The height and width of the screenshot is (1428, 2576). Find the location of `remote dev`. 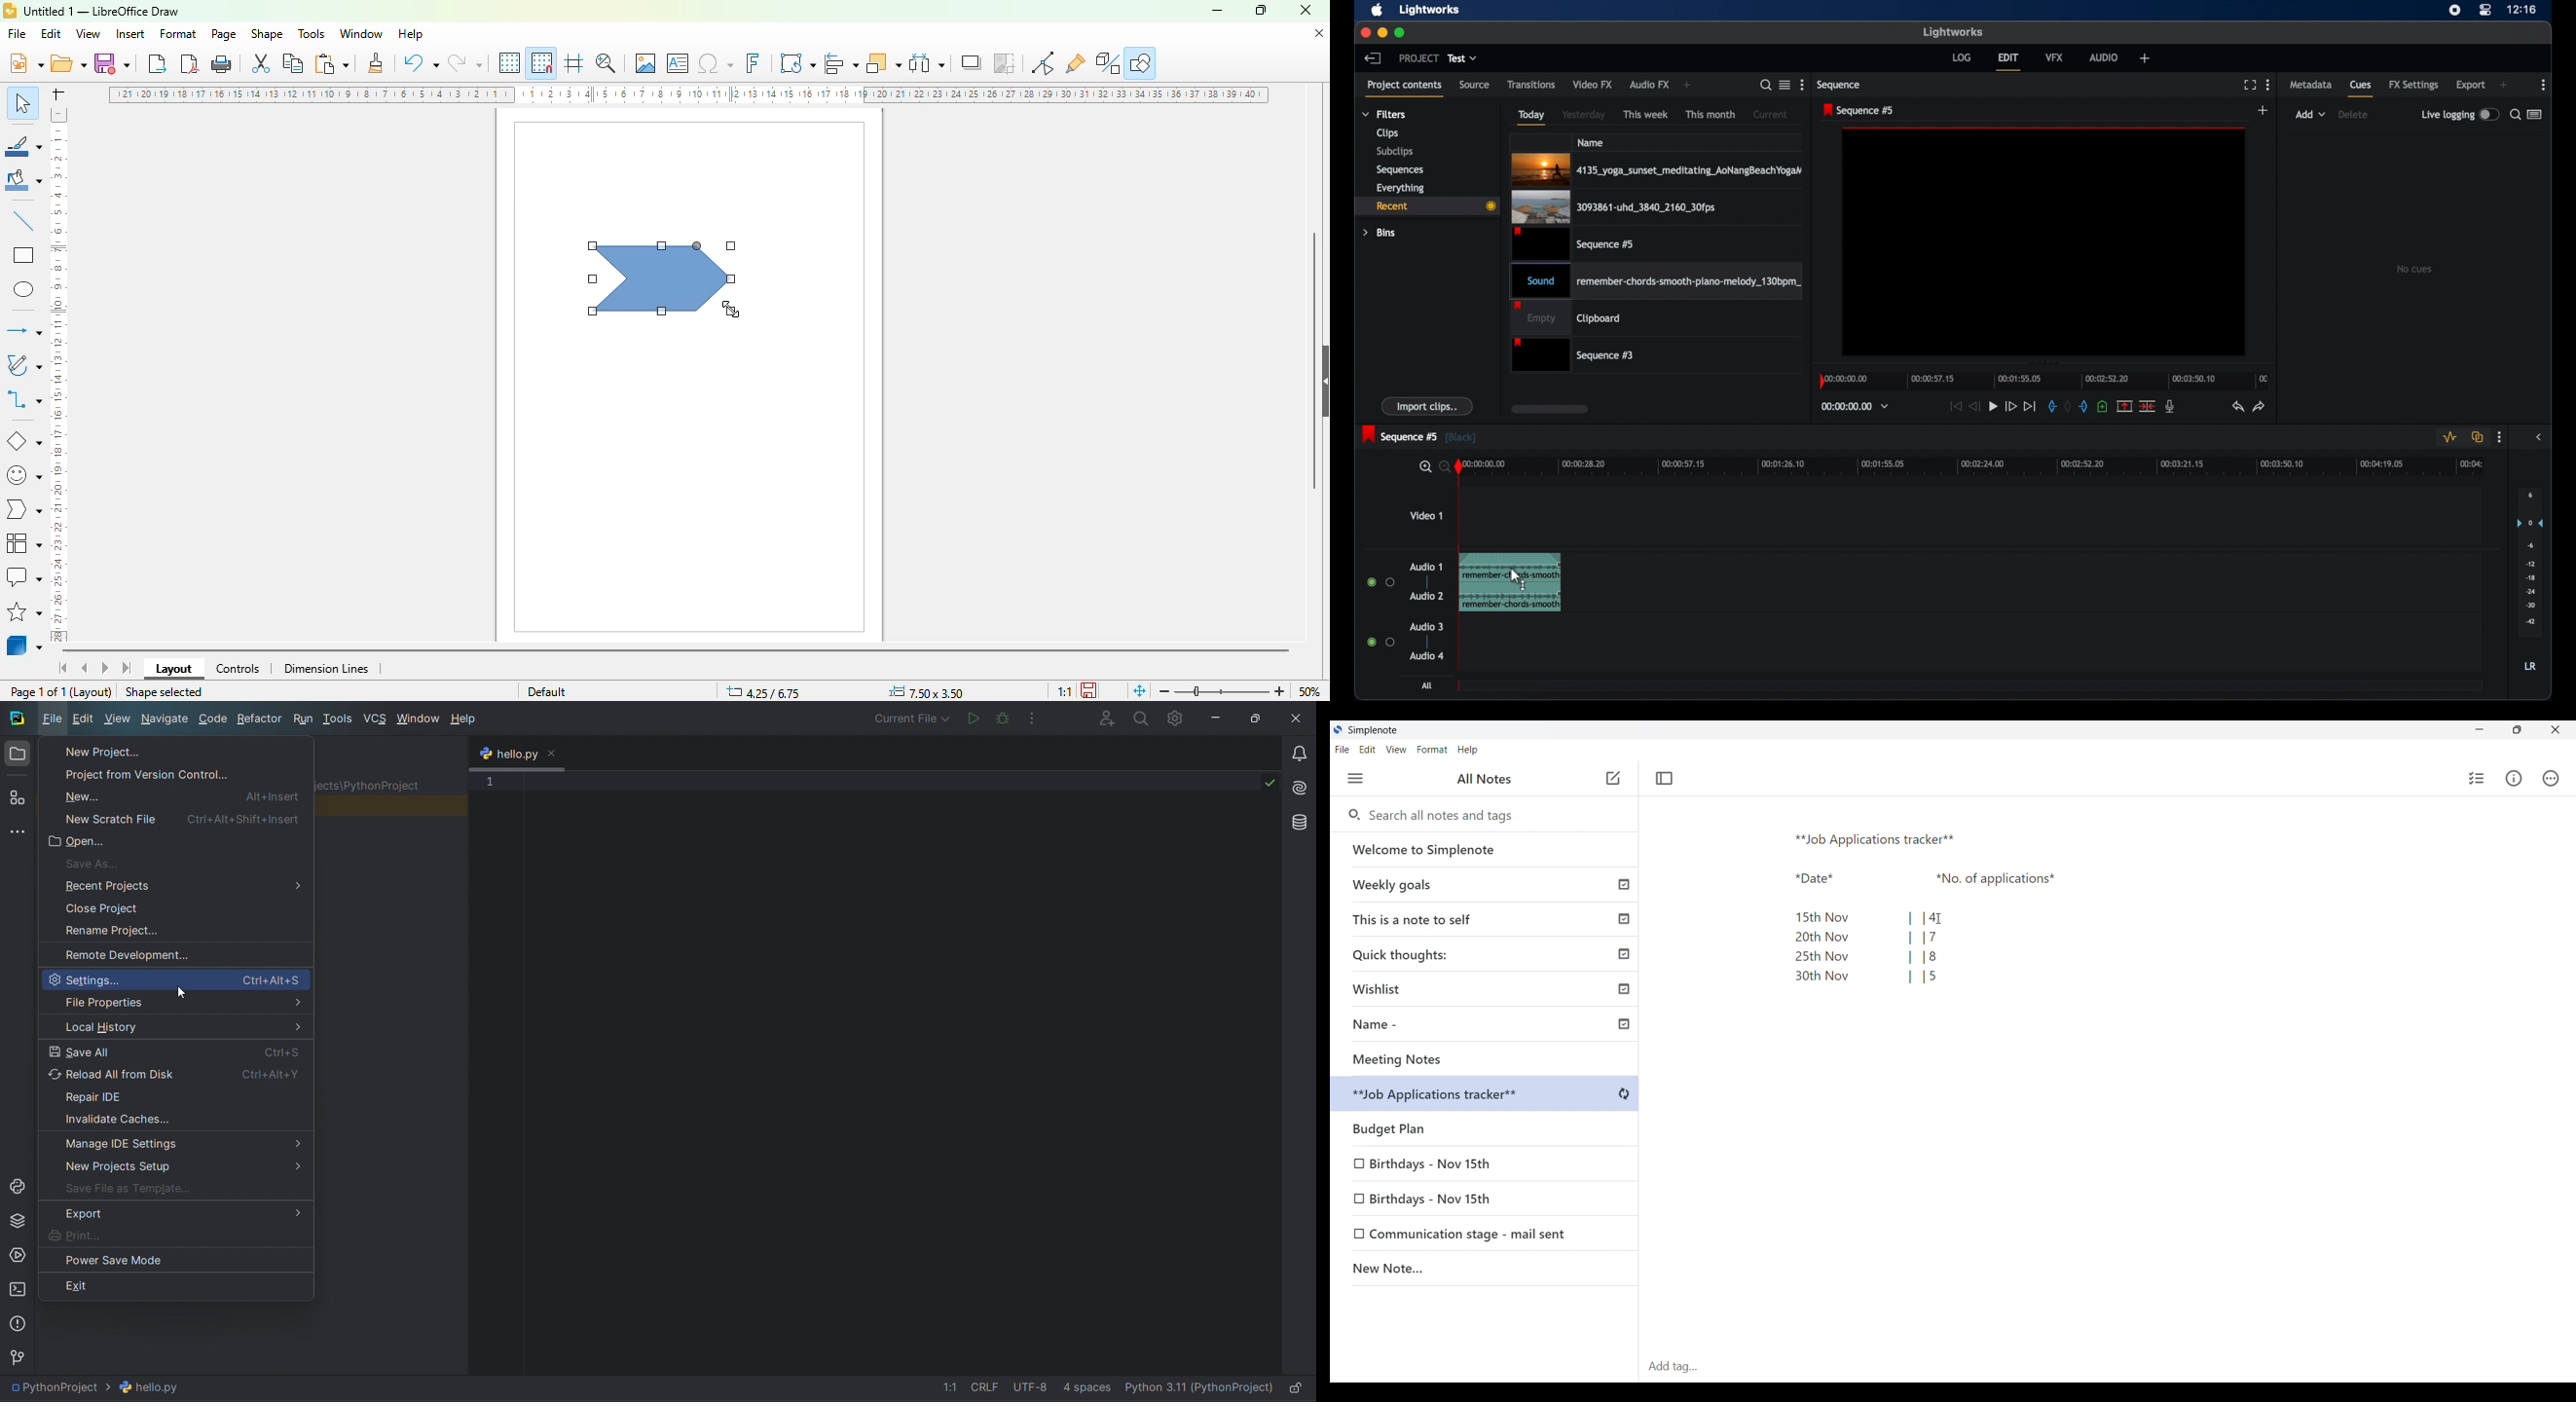

remote dev is located at coordinates (176, 953).